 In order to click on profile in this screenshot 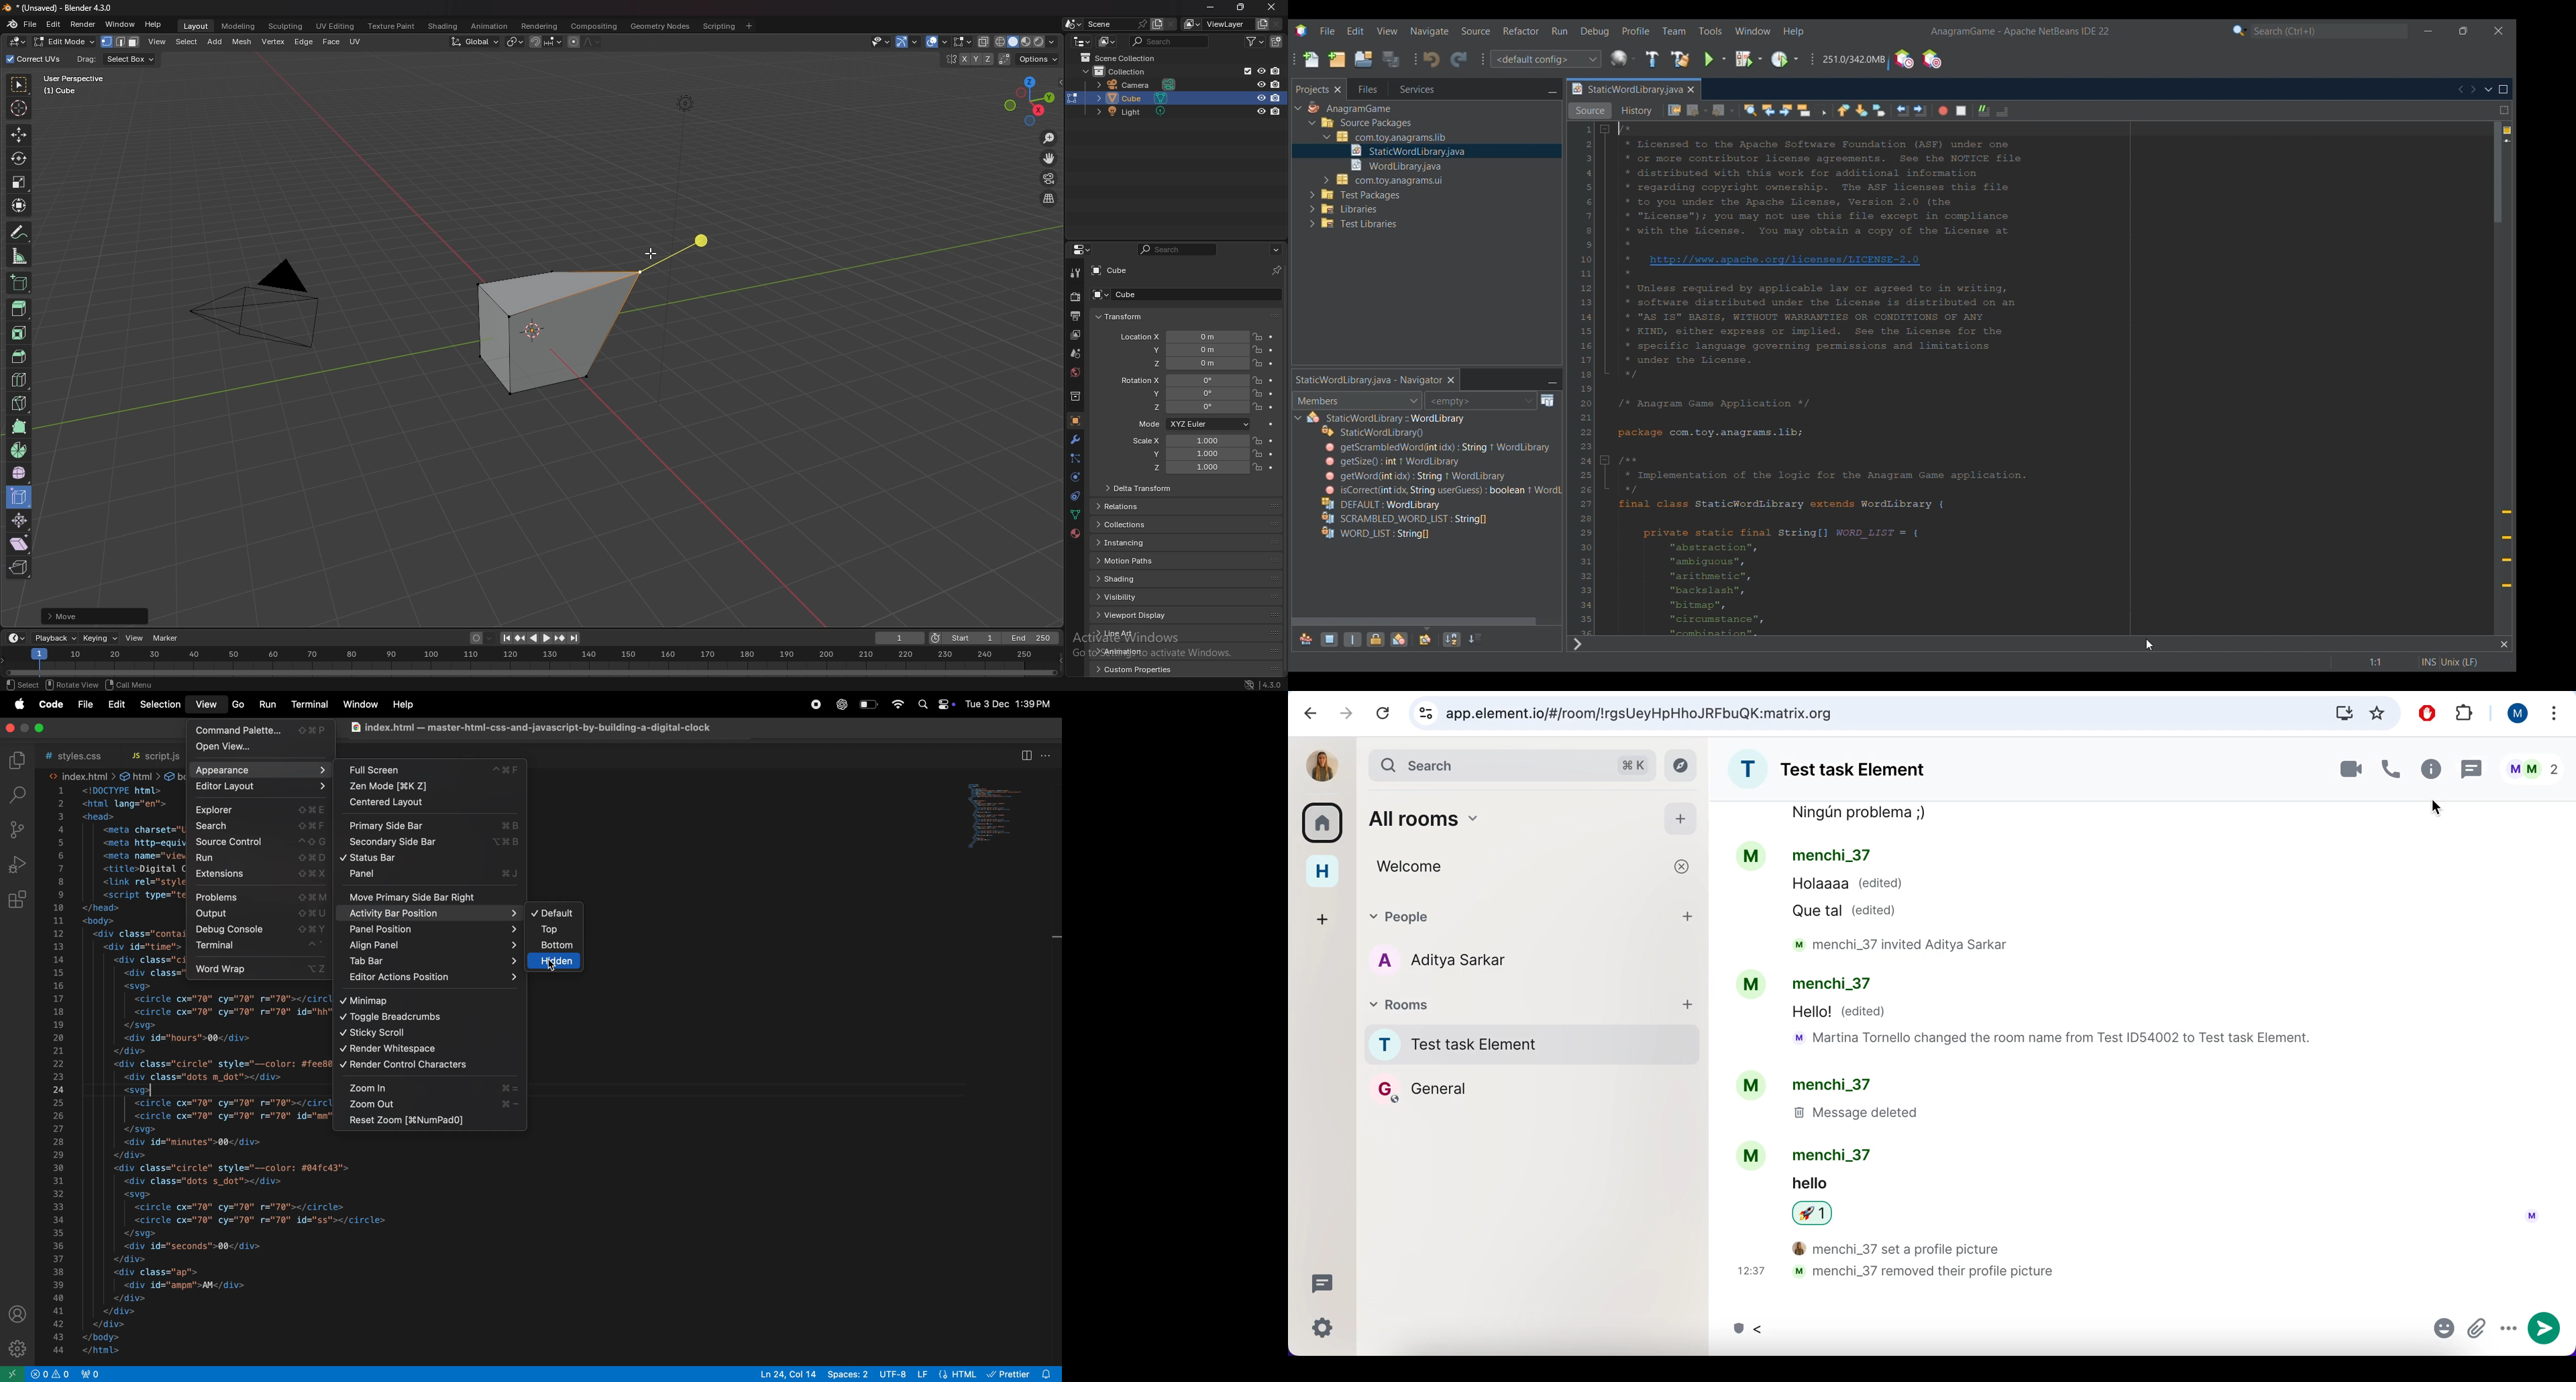, I will do `click(17, 1313)`.